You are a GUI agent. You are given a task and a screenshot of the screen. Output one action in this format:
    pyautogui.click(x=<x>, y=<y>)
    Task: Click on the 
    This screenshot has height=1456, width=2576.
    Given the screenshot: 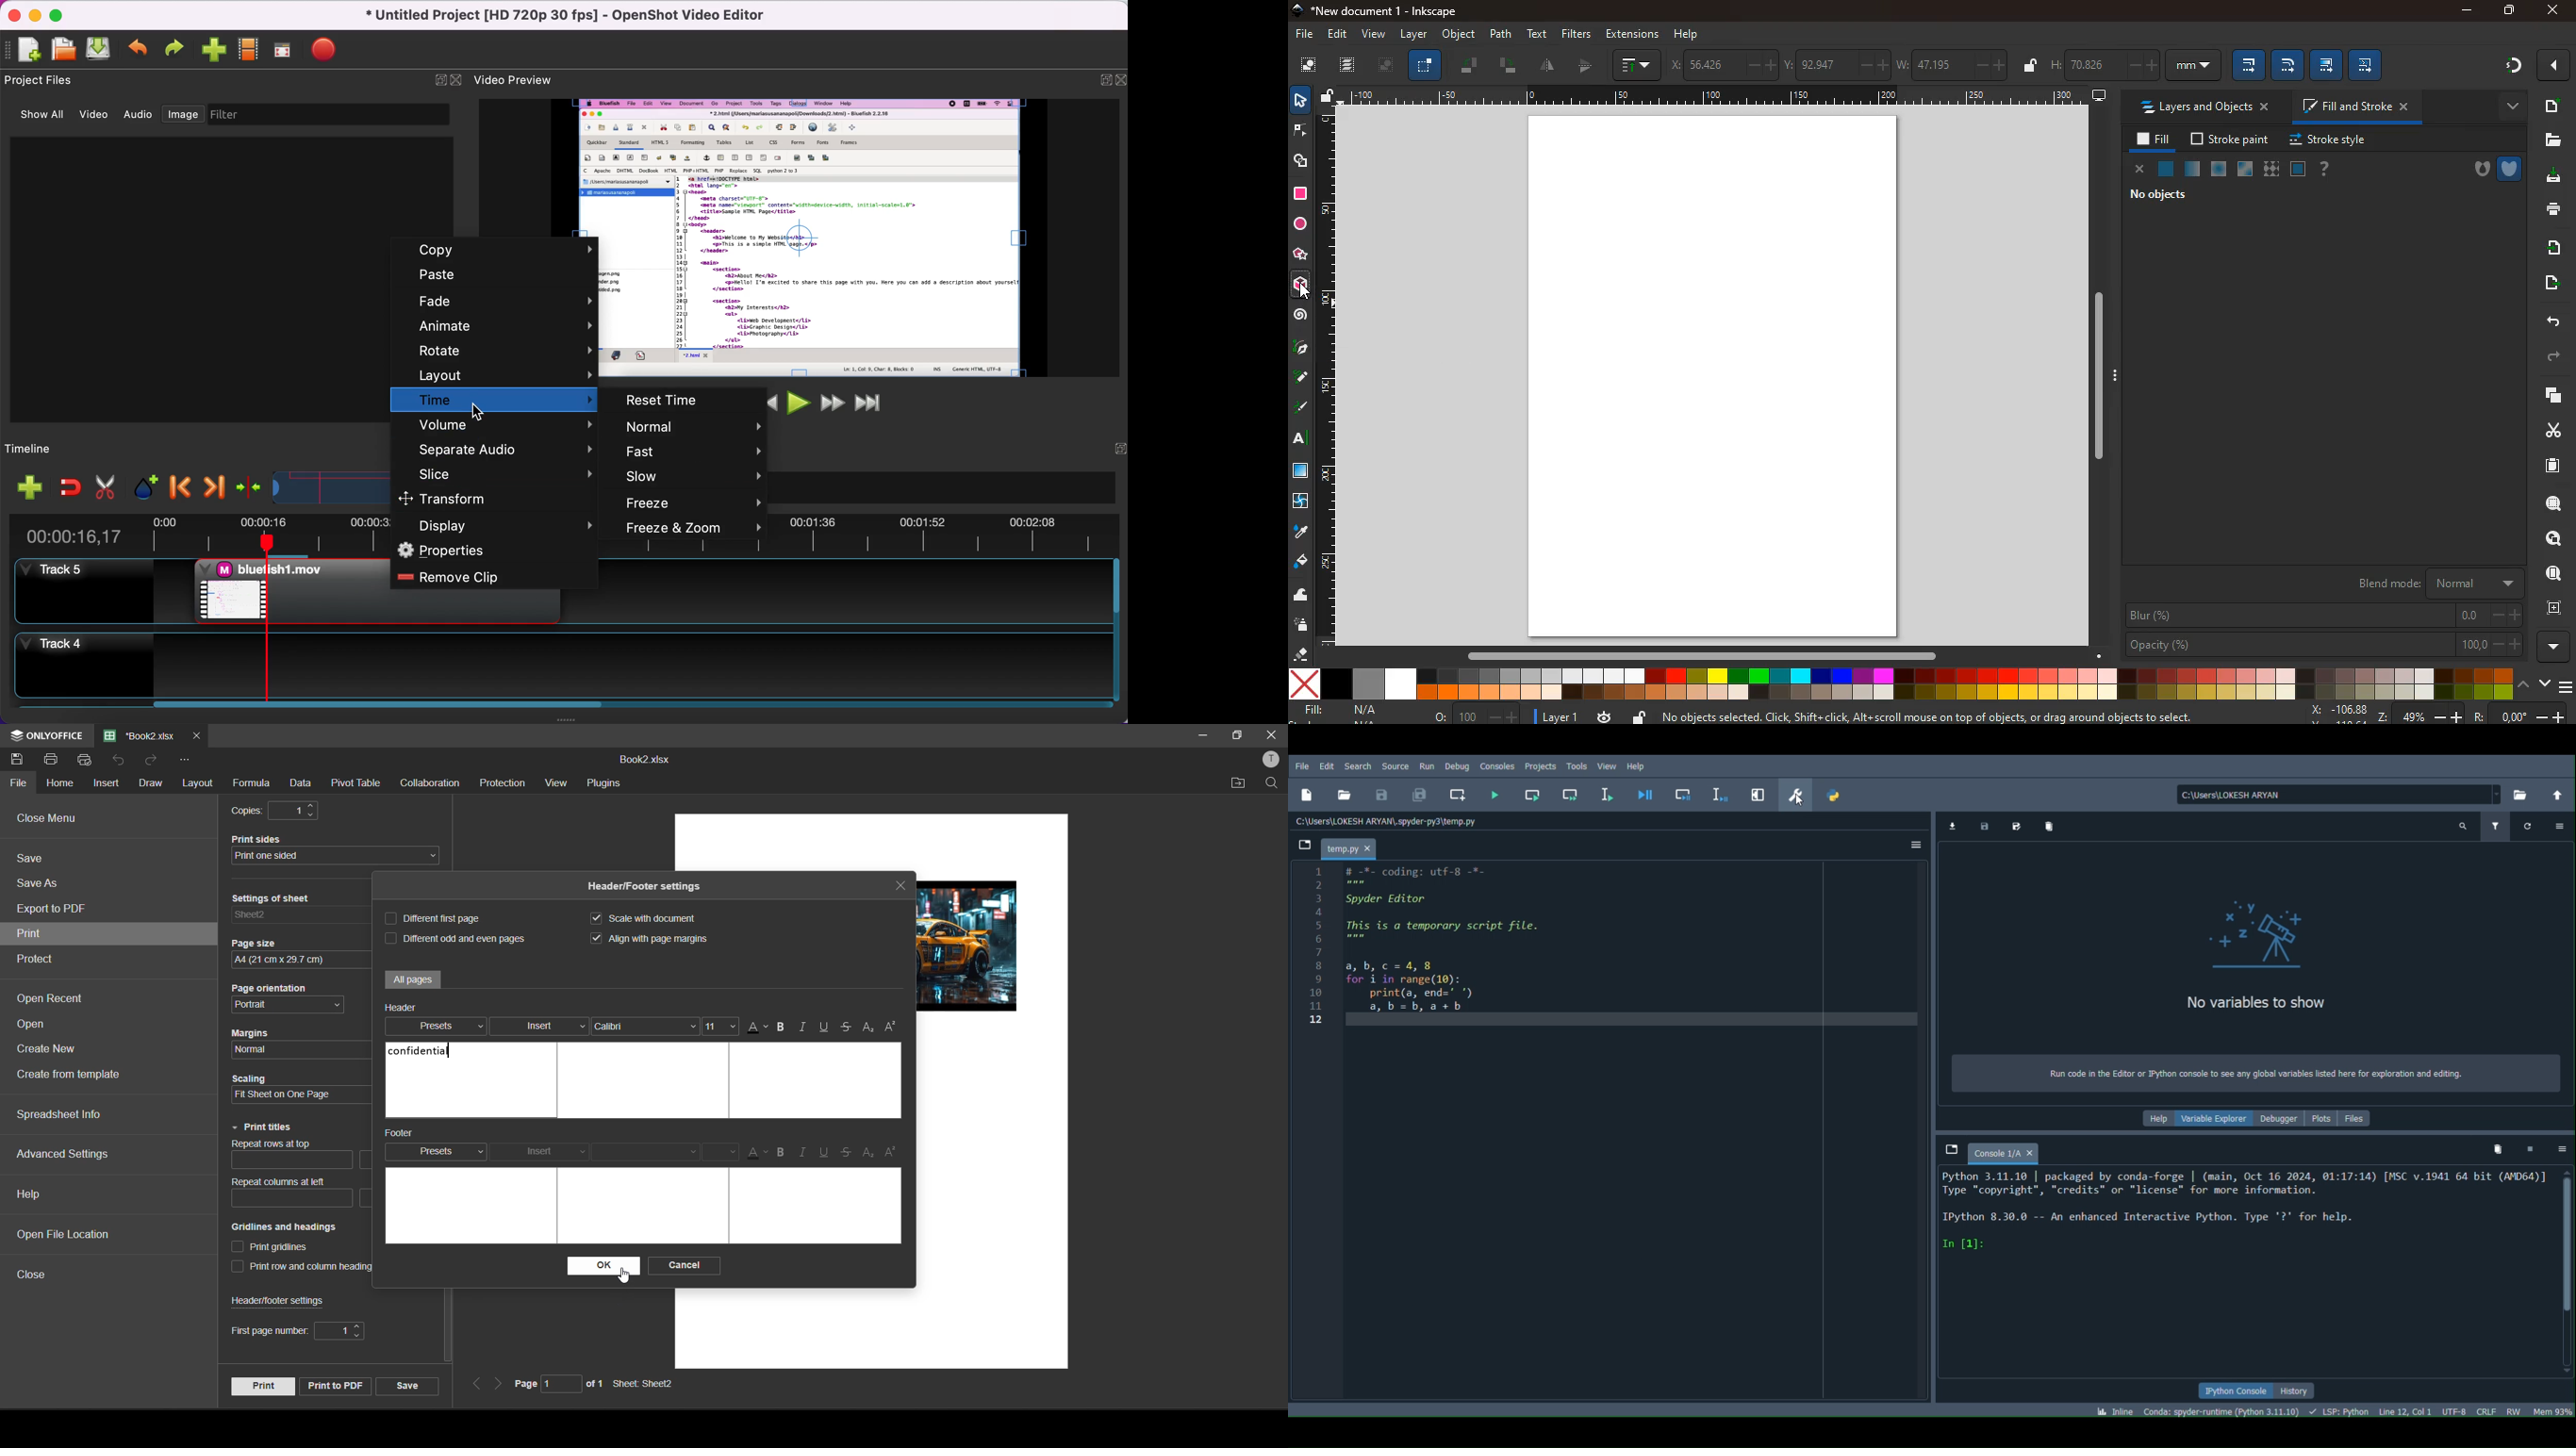 What is the action you would take?
    pyautogui.click(x=2483, y=715)
    